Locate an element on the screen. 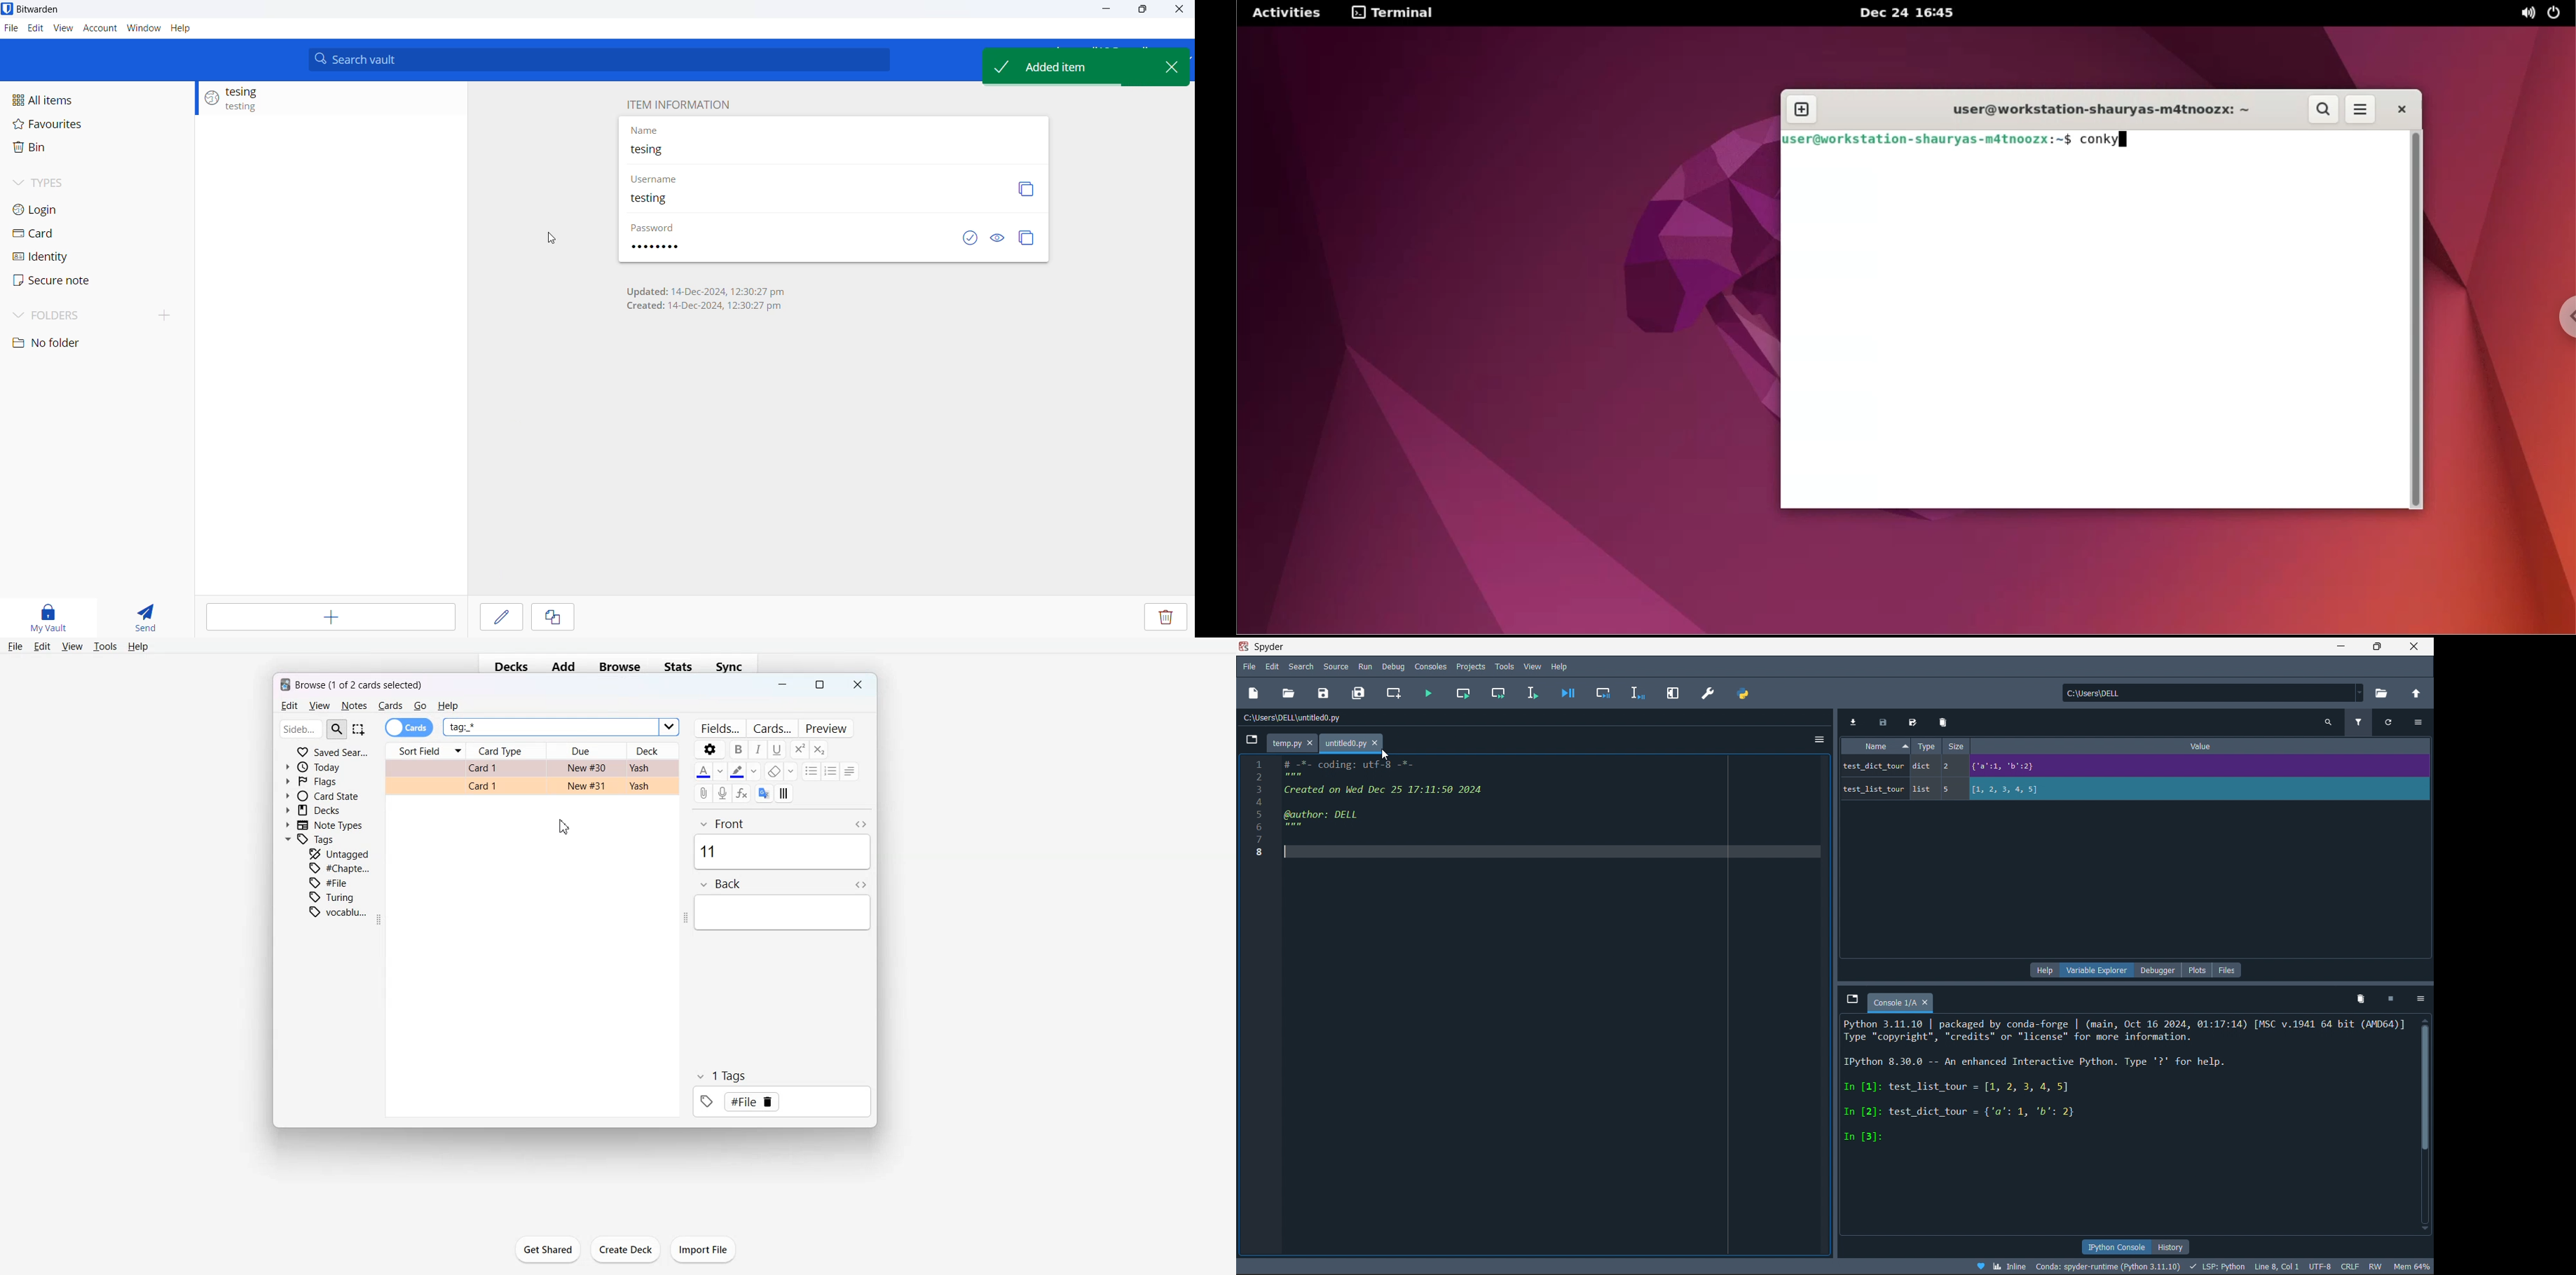 The height and width of the screenshot is (1288, 2576). run cell and move is located at coordinates (1499, 692).